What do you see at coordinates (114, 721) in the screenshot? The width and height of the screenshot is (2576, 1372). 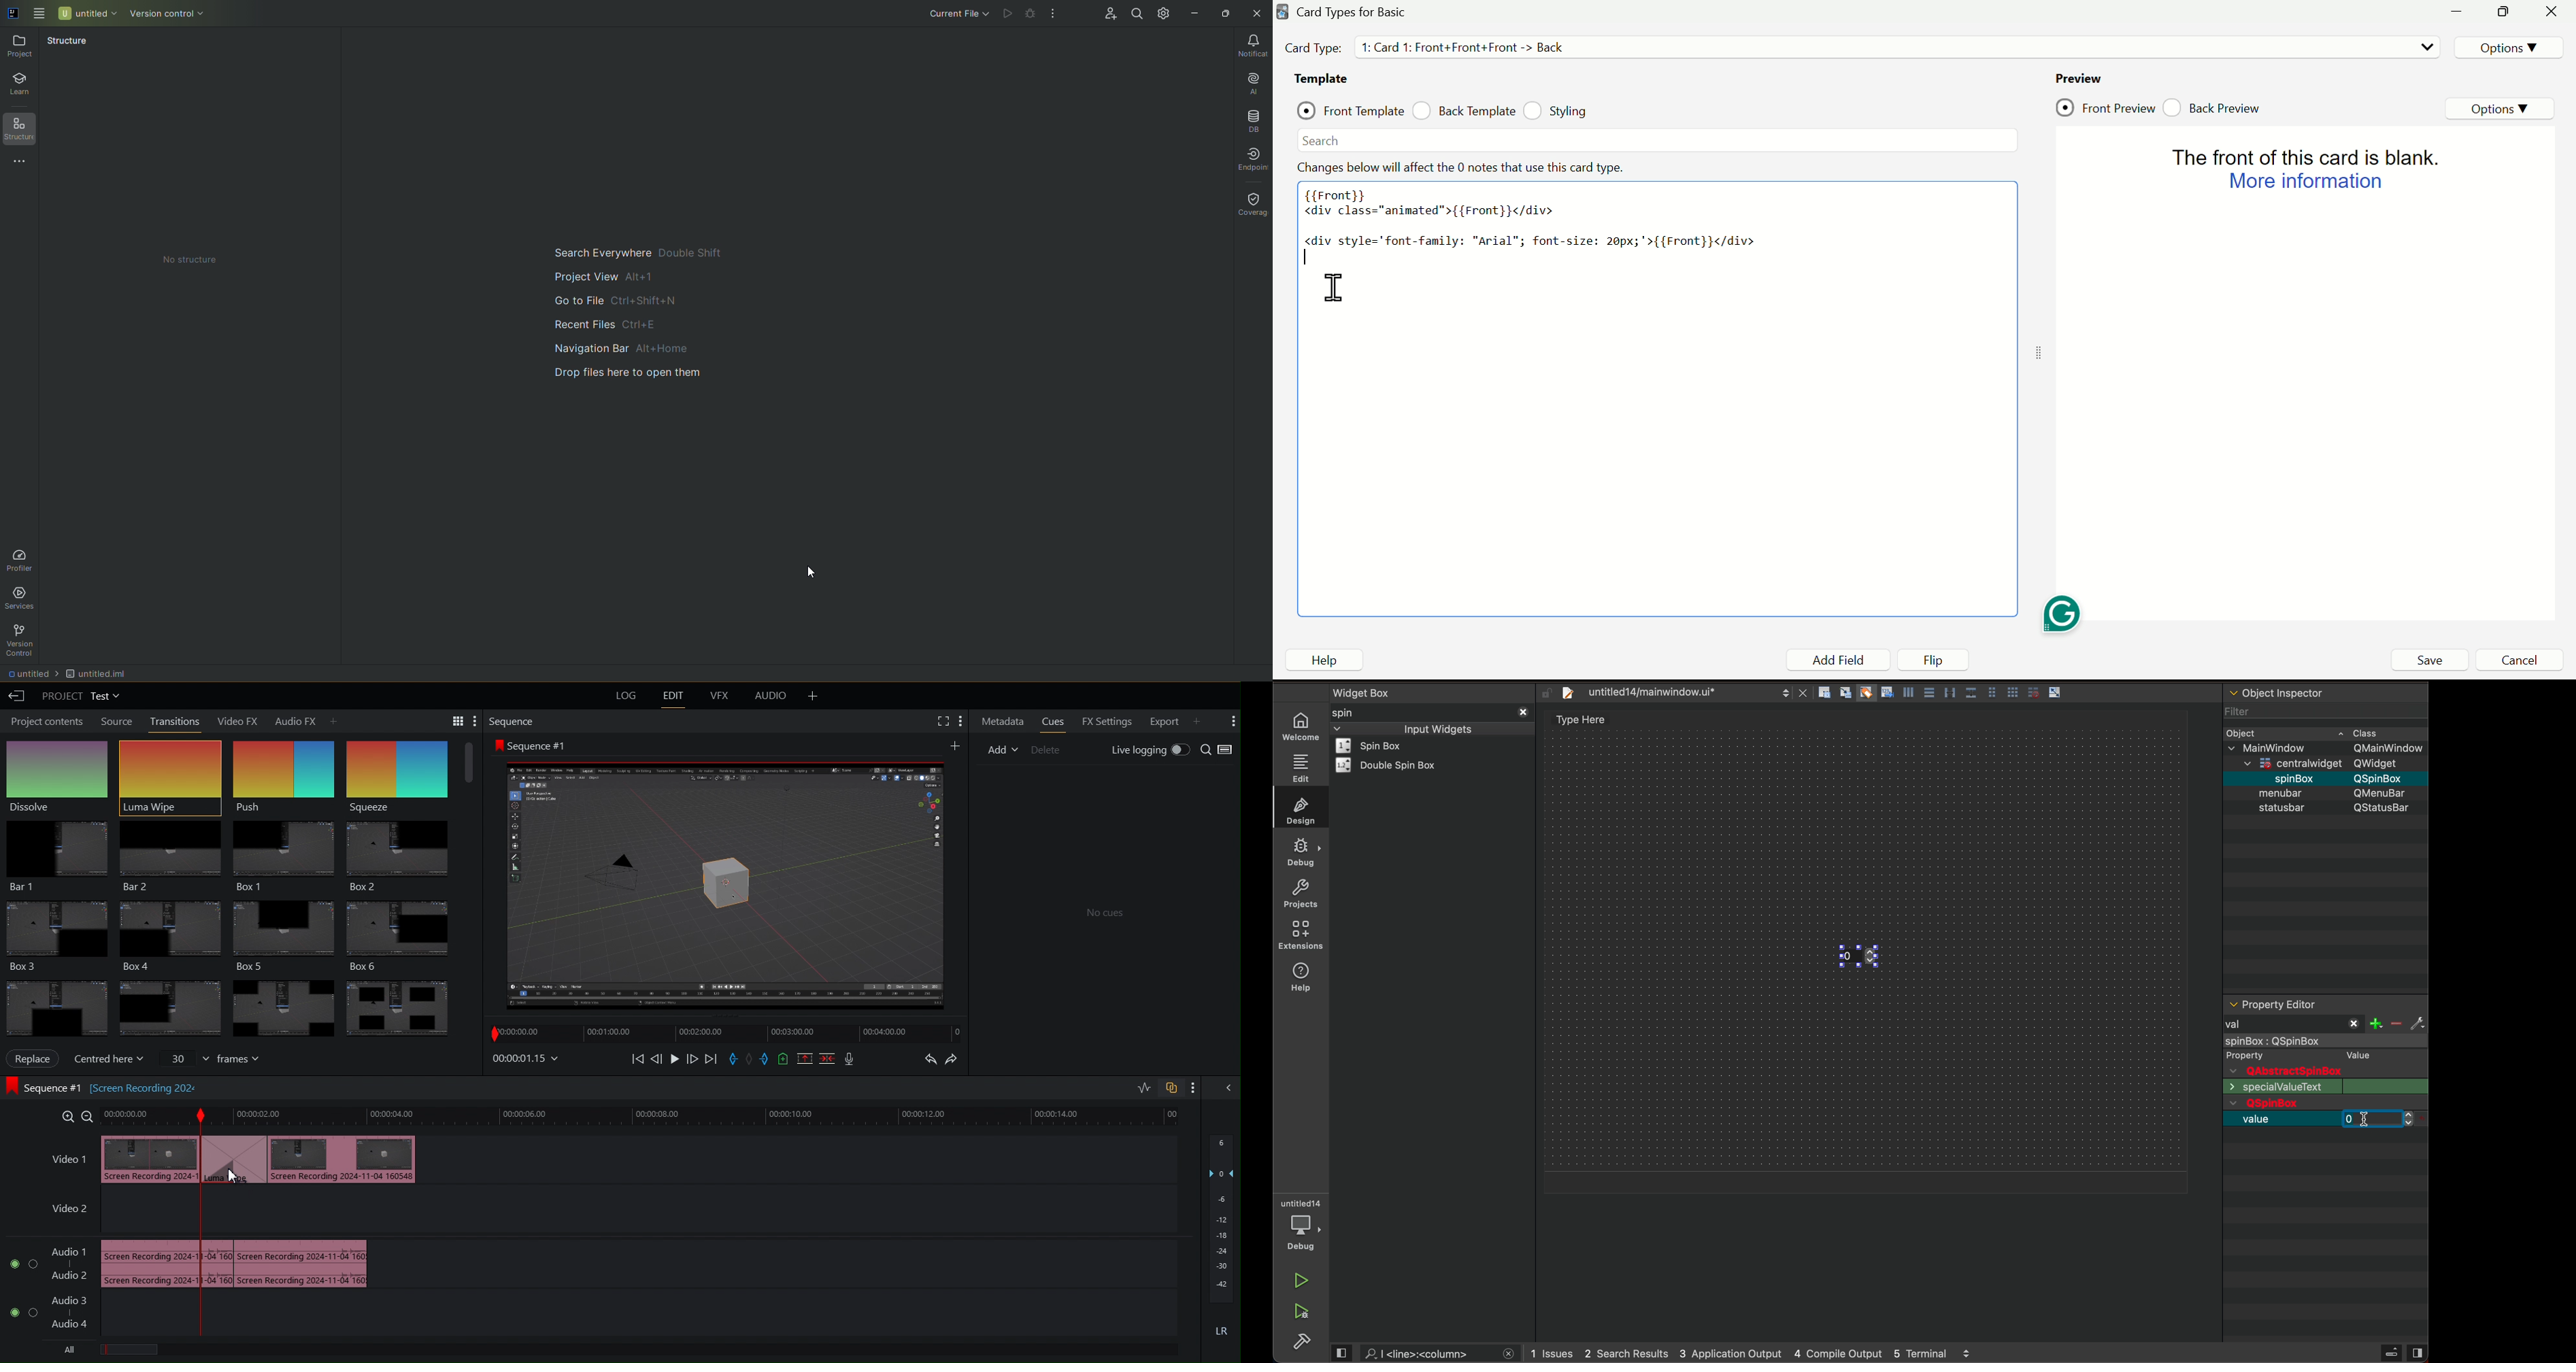 I see `Source` at bounding box center [114, 721].